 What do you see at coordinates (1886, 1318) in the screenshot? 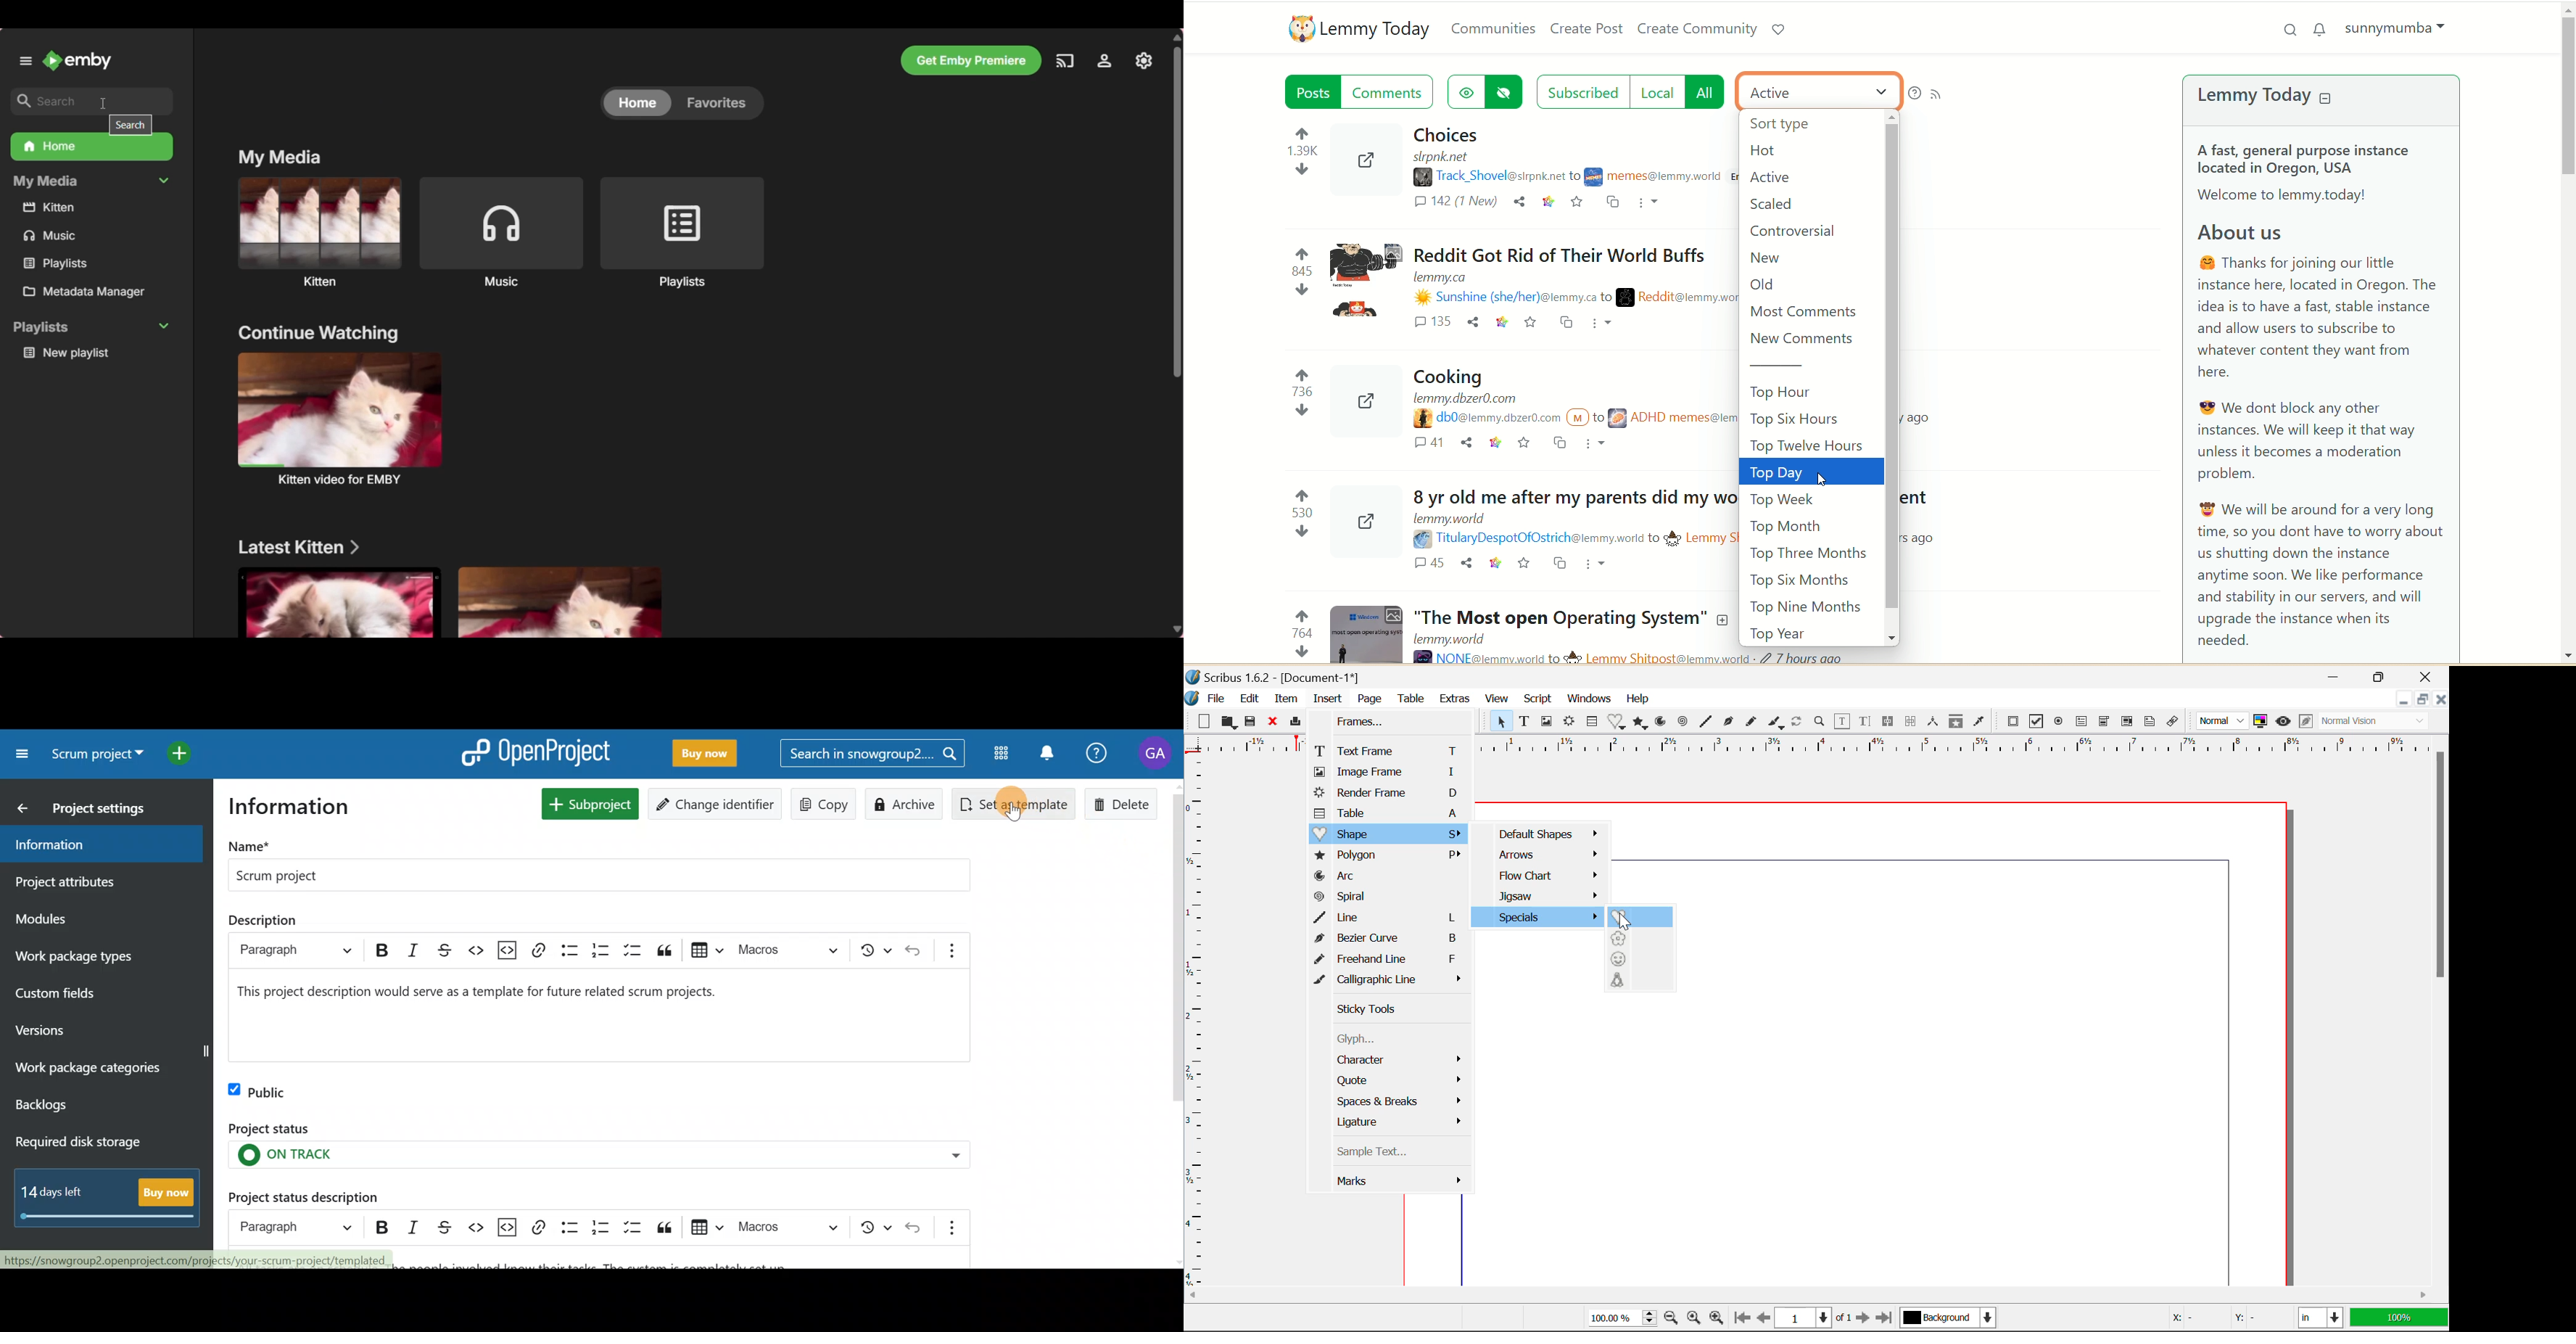
I see `Last Page` at bounding box center [1886, 1318].